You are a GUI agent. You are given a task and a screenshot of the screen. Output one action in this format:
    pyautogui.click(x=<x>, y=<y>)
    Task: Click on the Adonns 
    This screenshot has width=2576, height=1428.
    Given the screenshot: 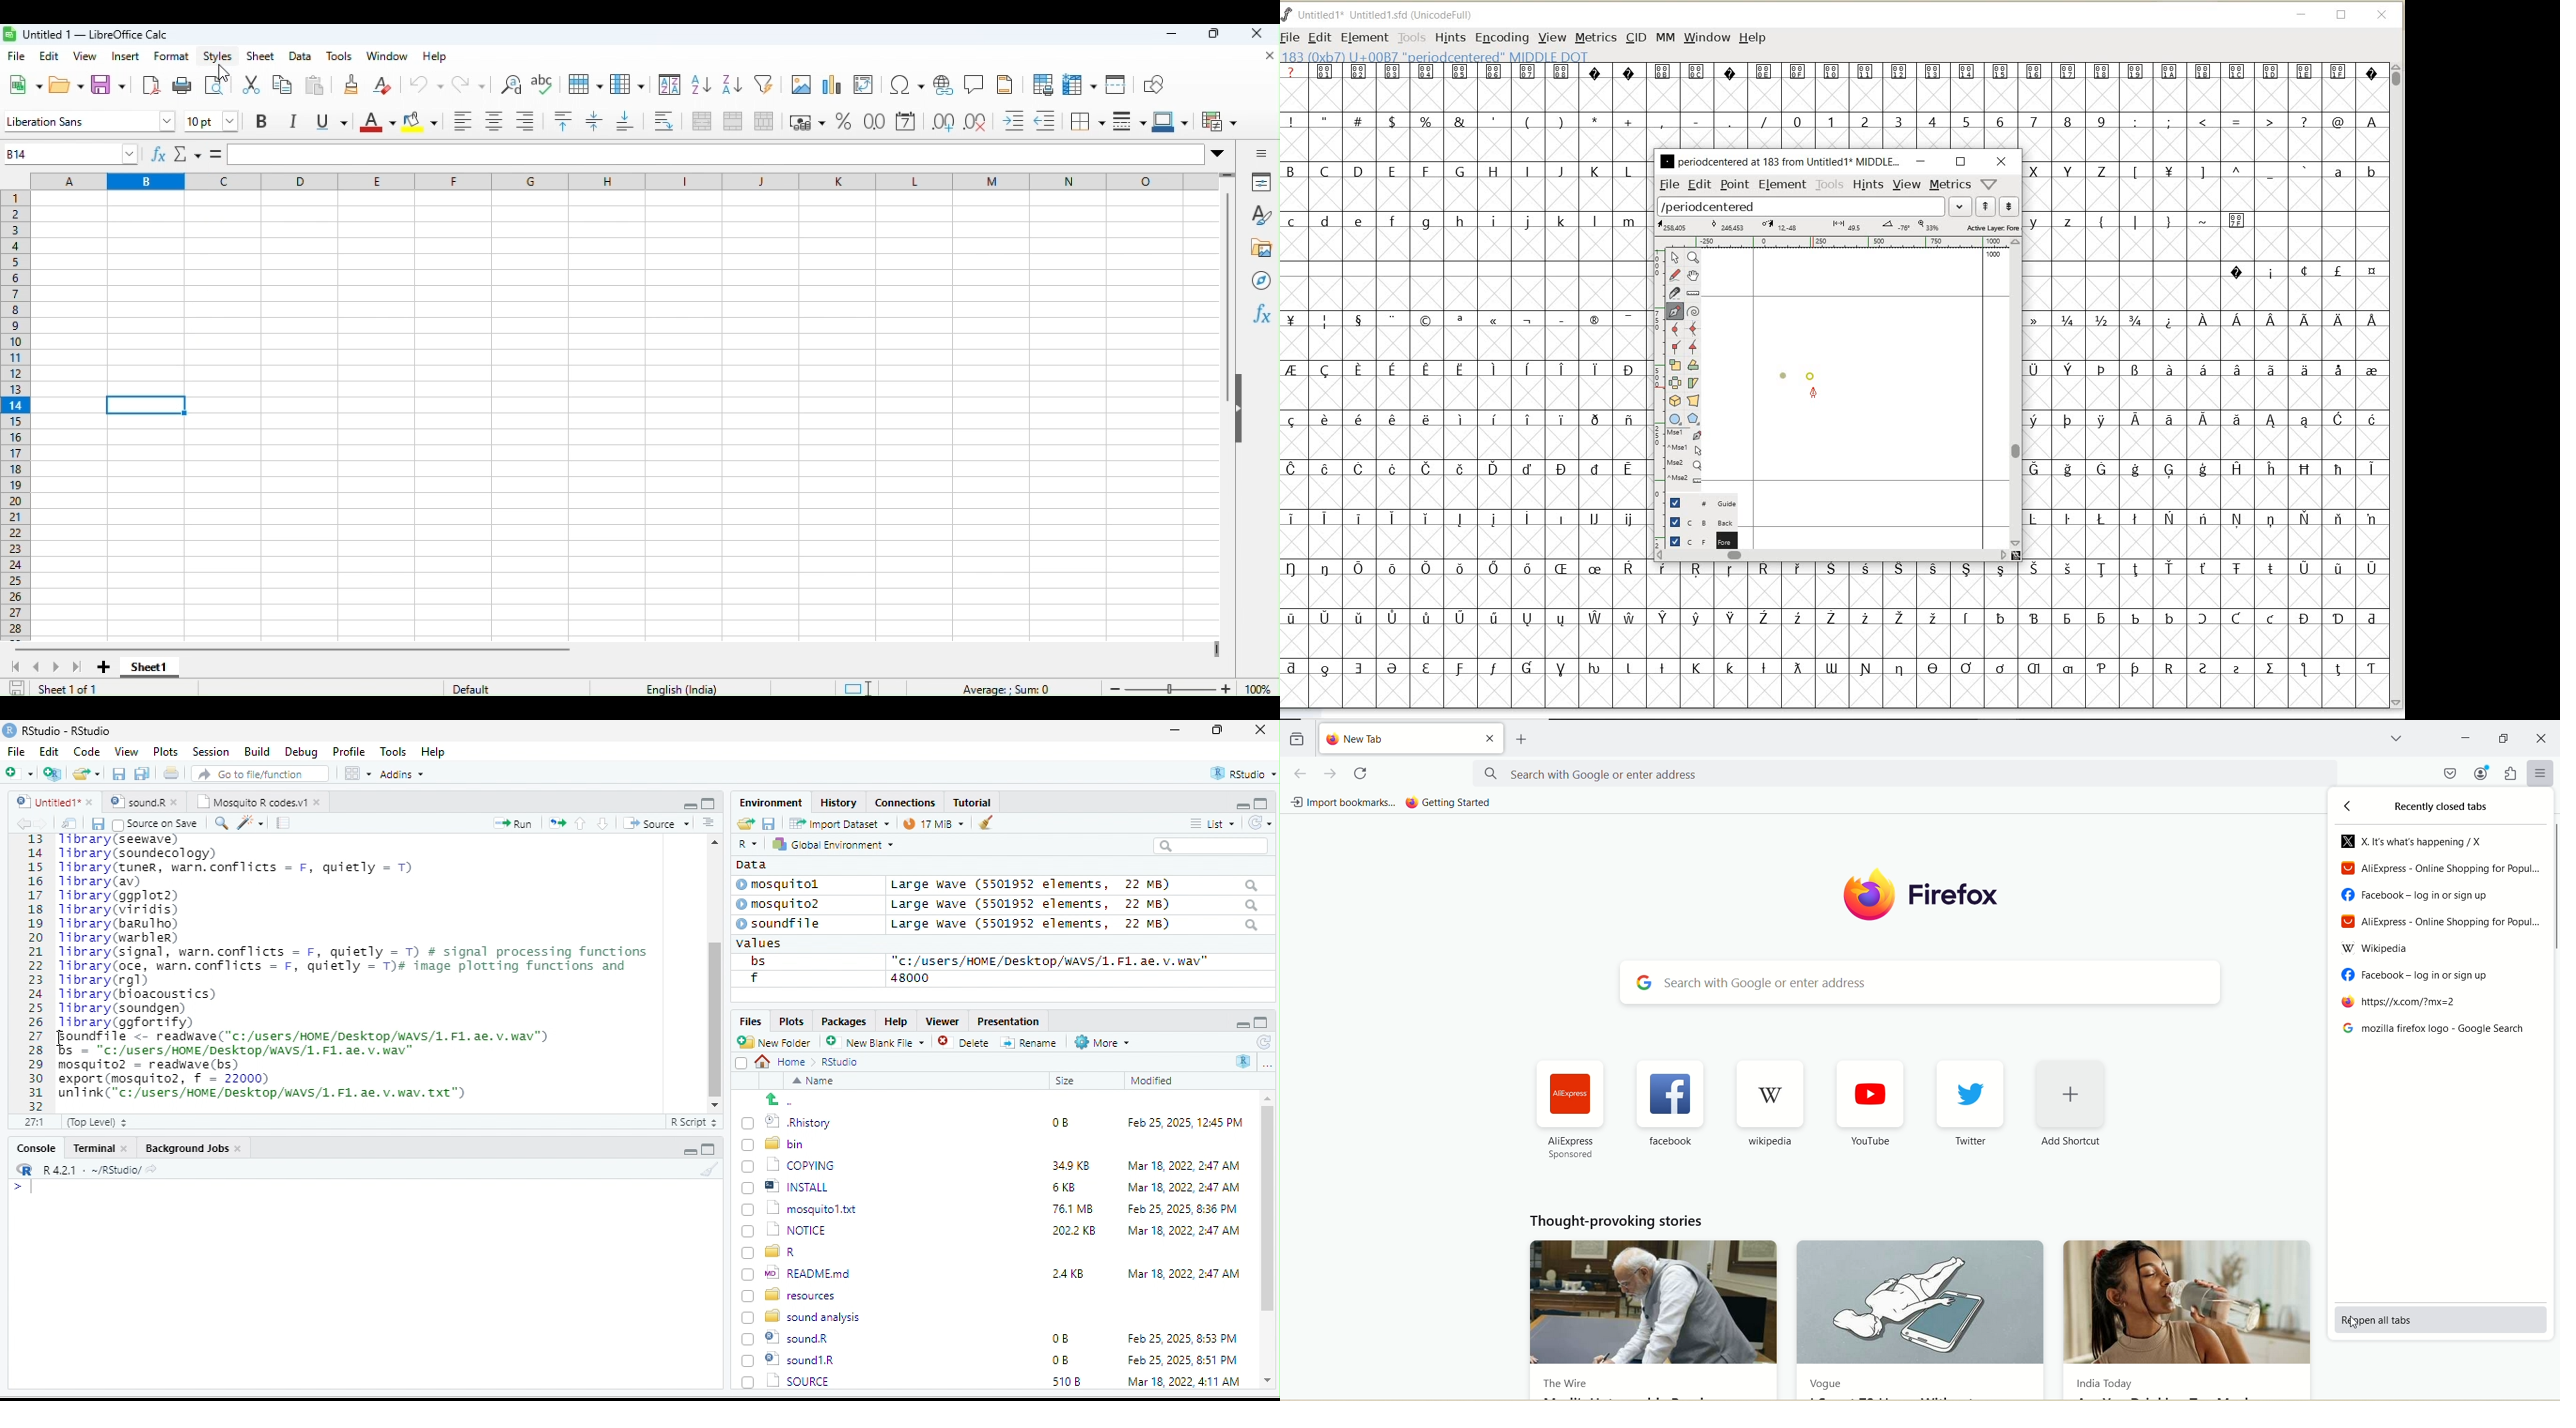 What is the action you would take?
    pyautogui.click(x=402, y=777)
    